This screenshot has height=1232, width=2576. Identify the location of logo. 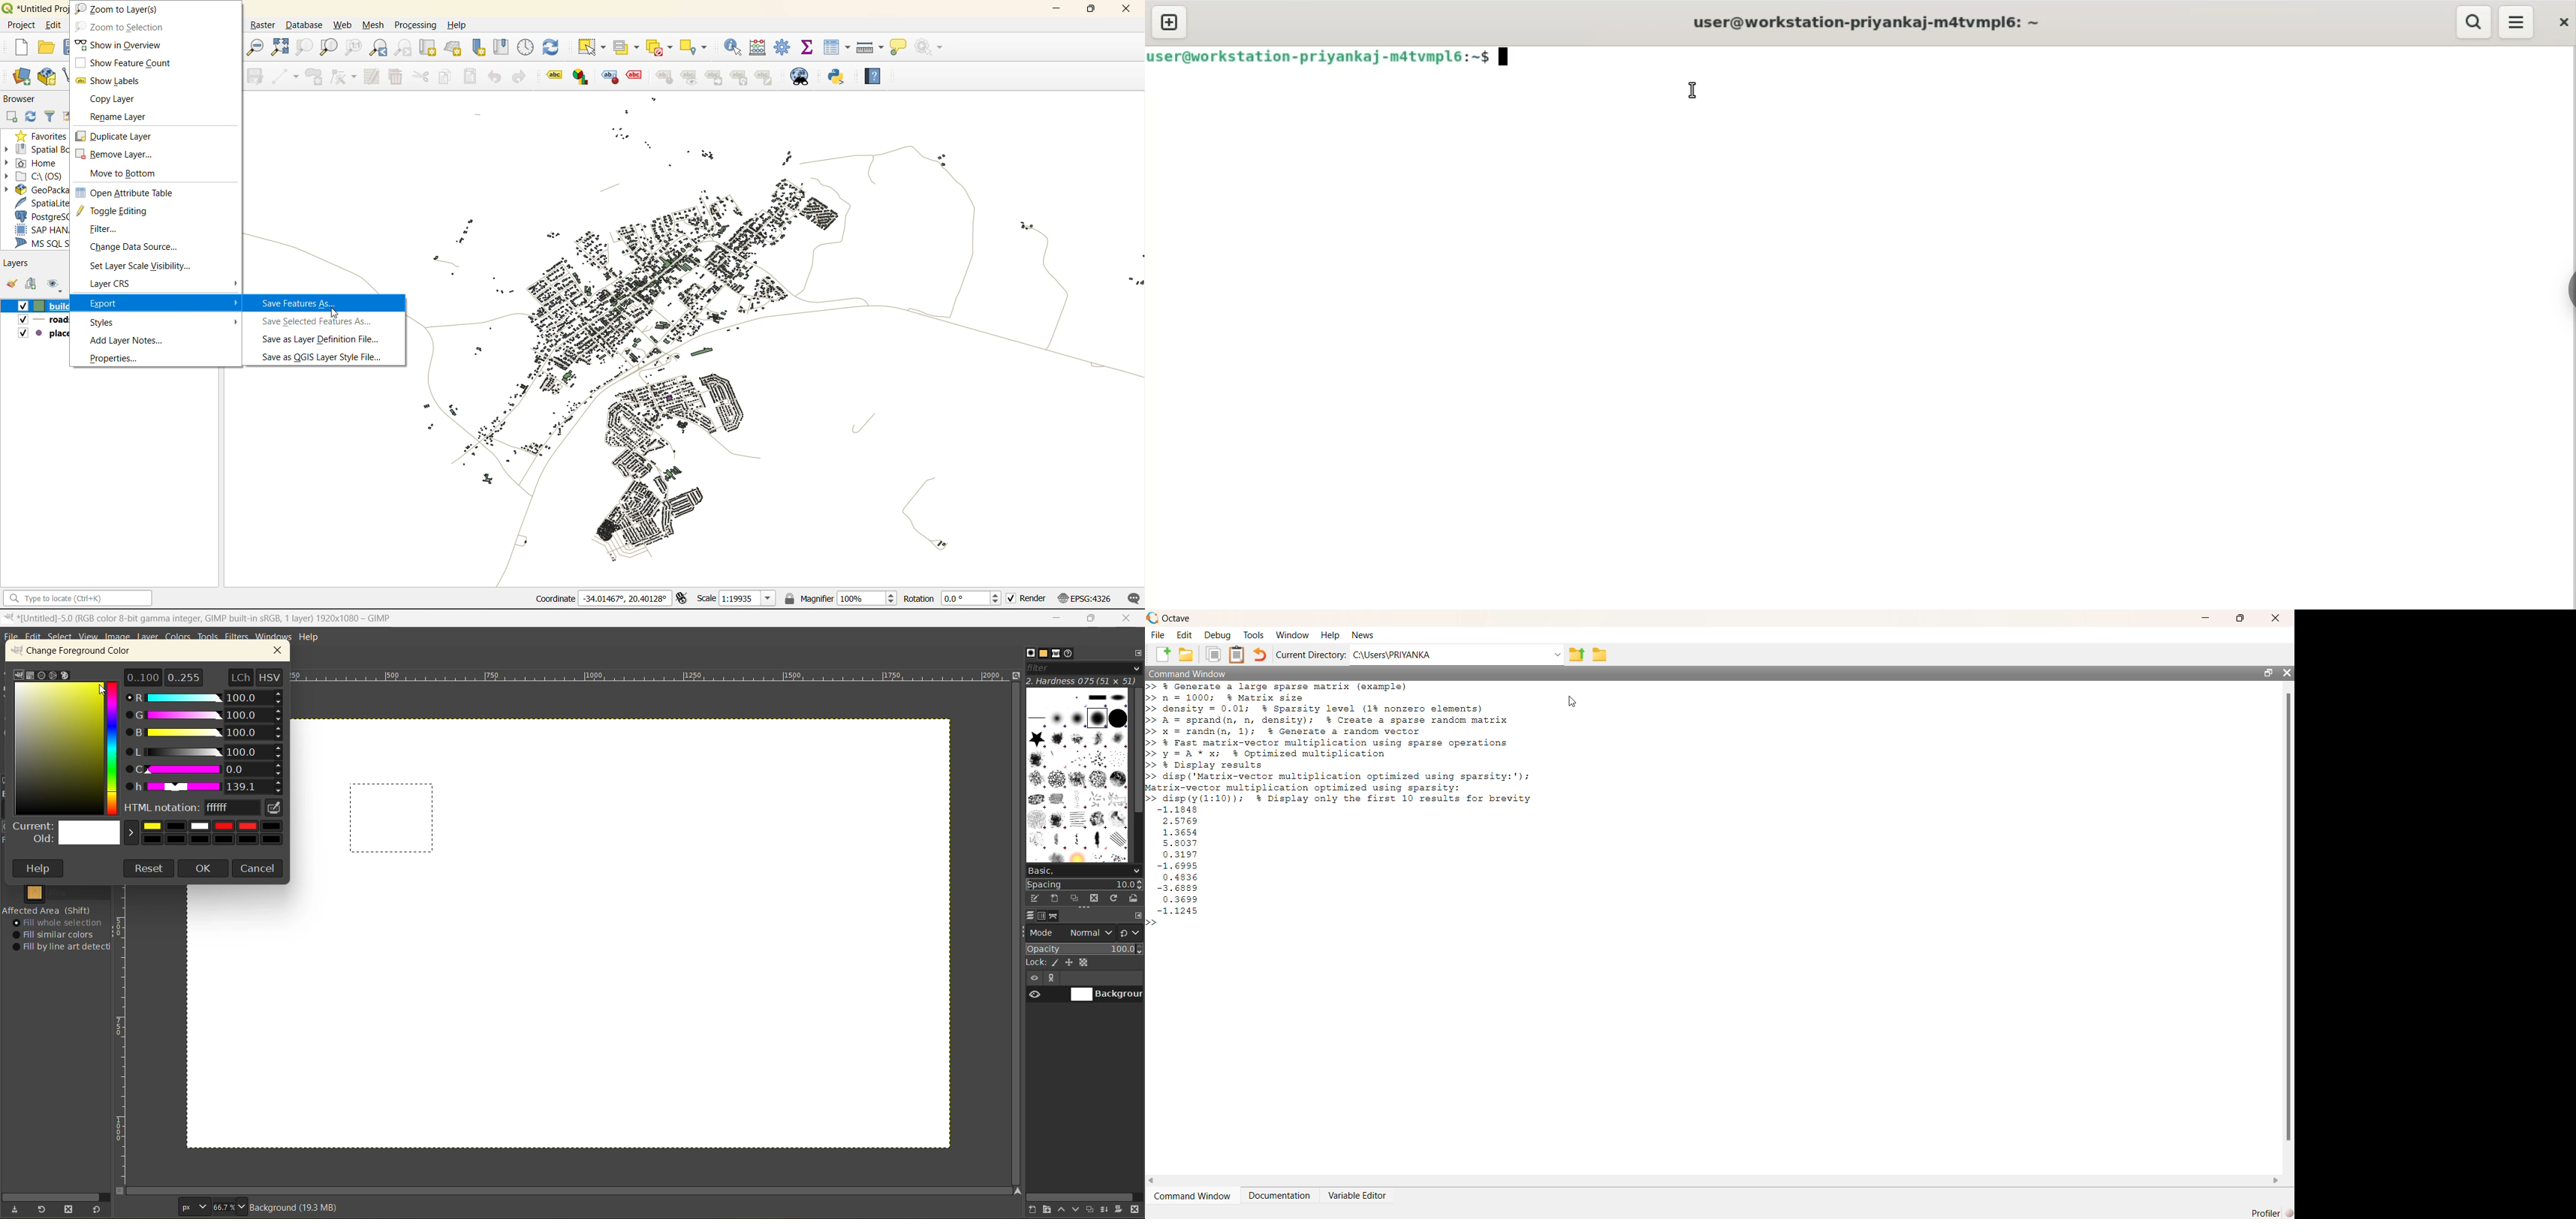
(1152, 617).